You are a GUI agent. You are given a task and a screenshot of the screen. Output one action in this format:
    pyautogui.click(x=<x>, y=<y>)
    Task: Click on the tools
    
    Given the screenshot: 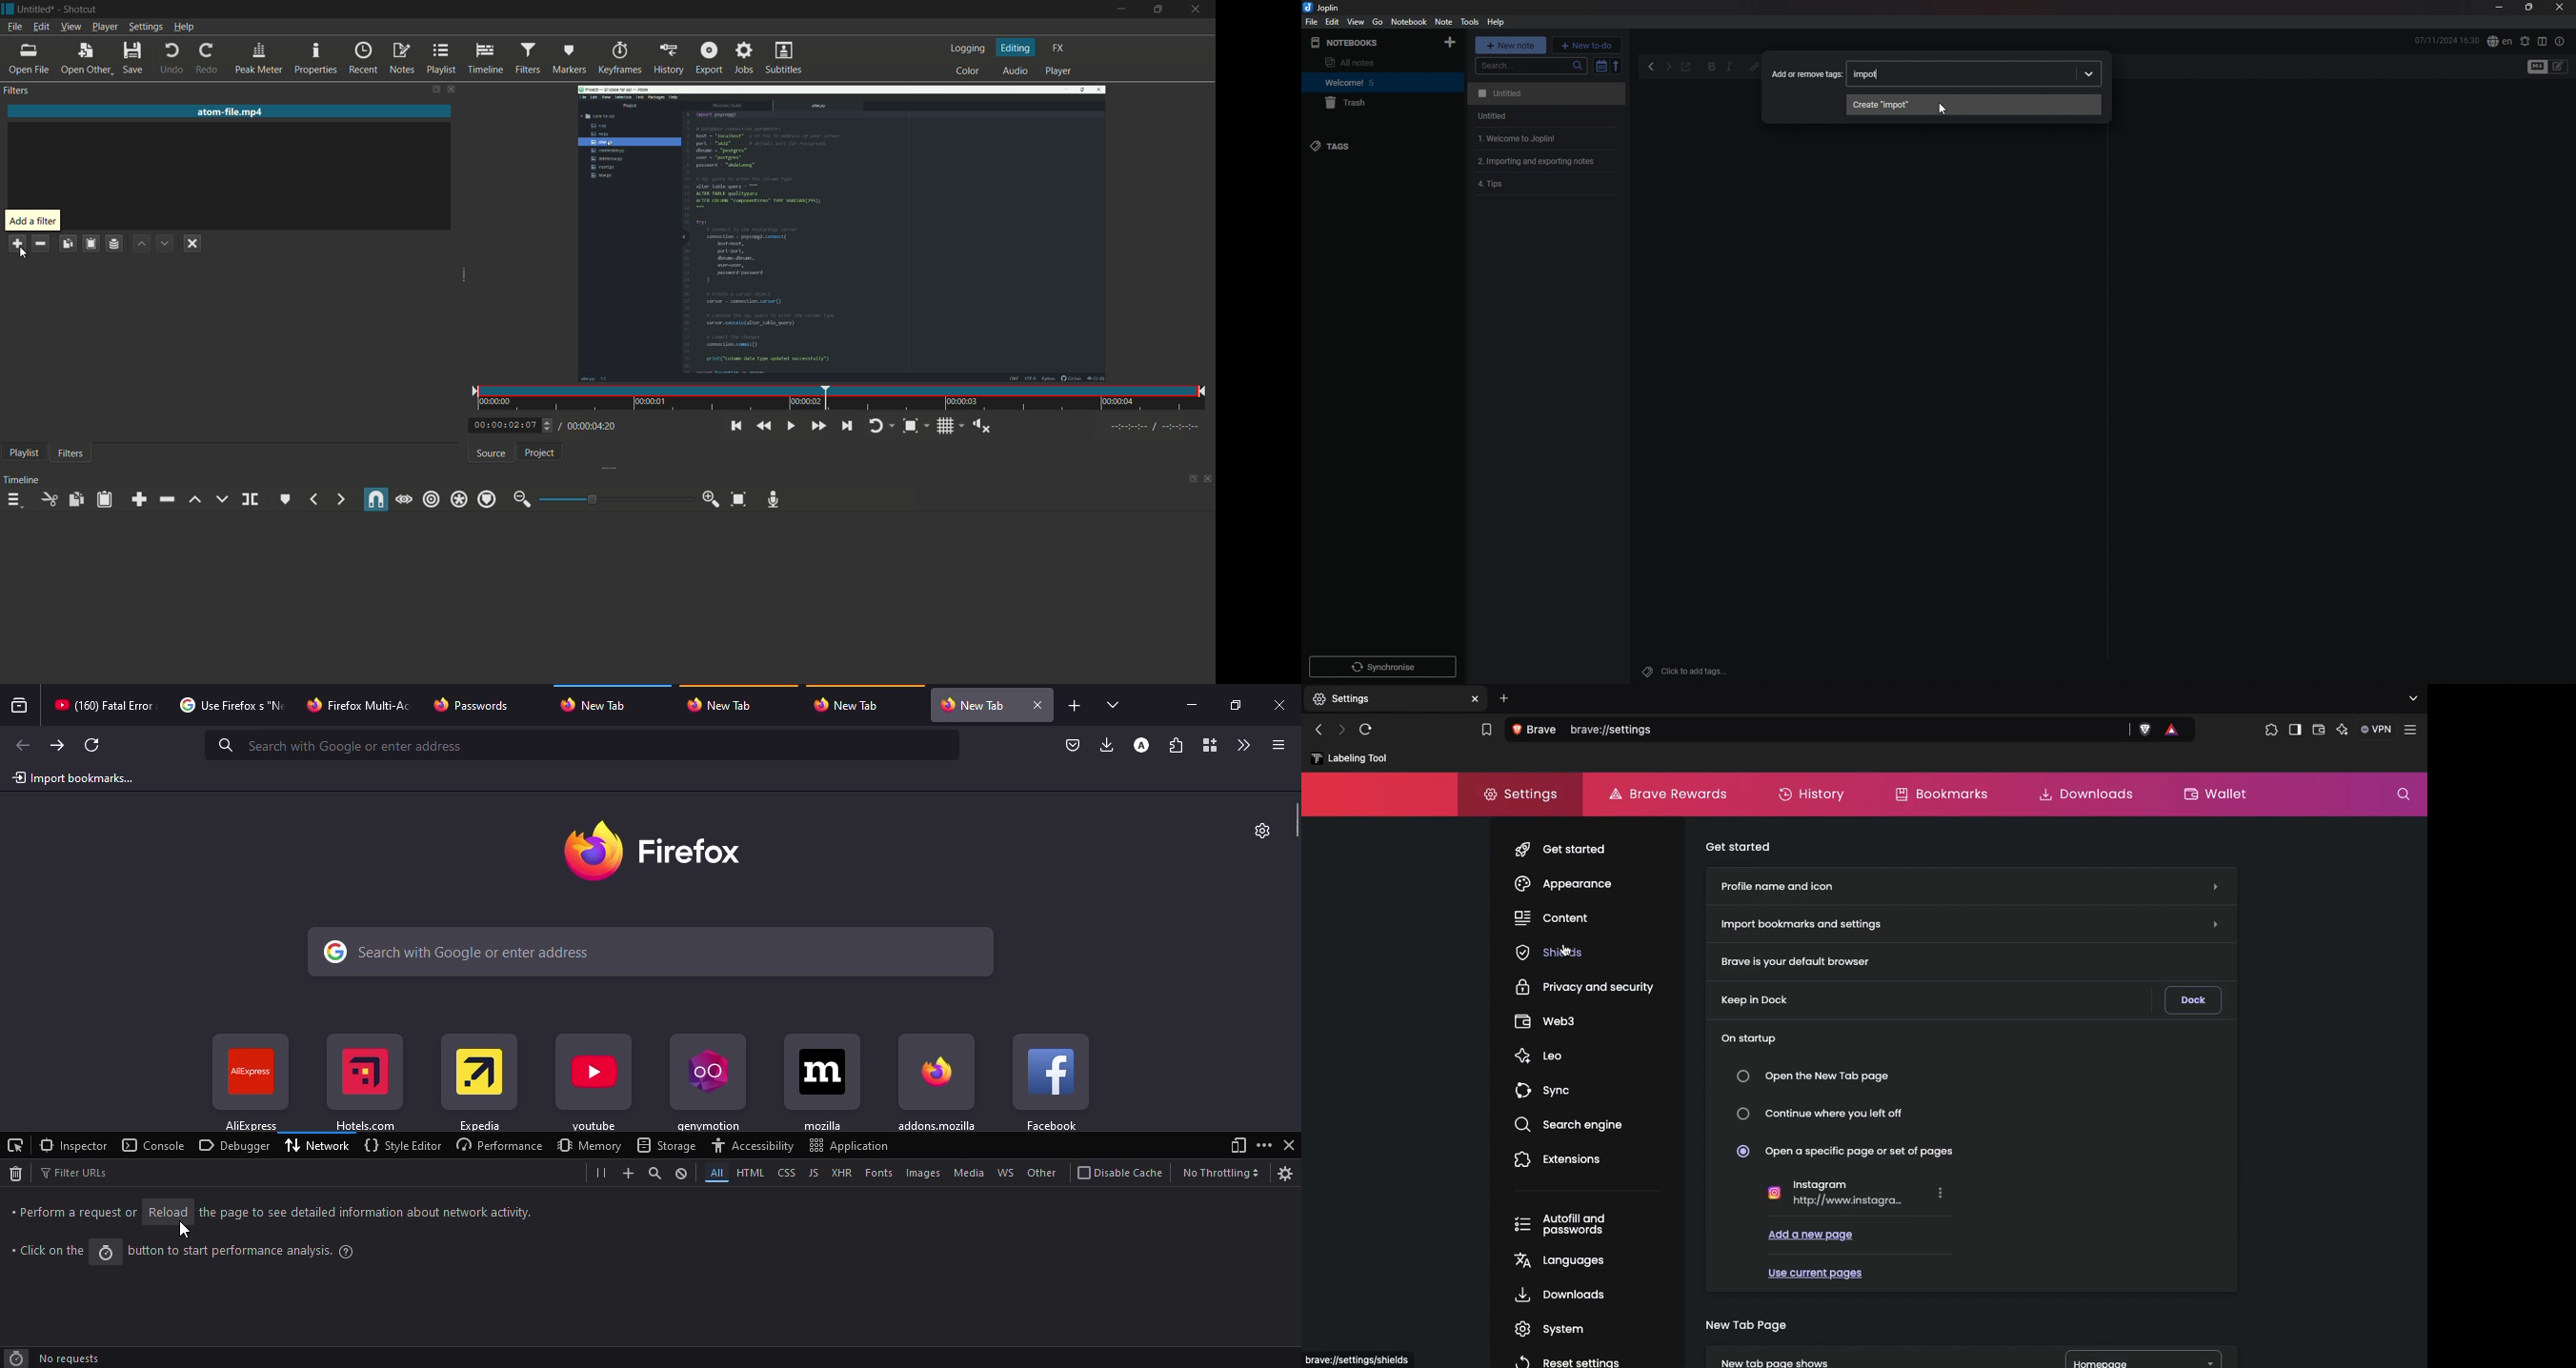 What is the action you would take?
    pyautogui.click(x=1469, y=22)
    